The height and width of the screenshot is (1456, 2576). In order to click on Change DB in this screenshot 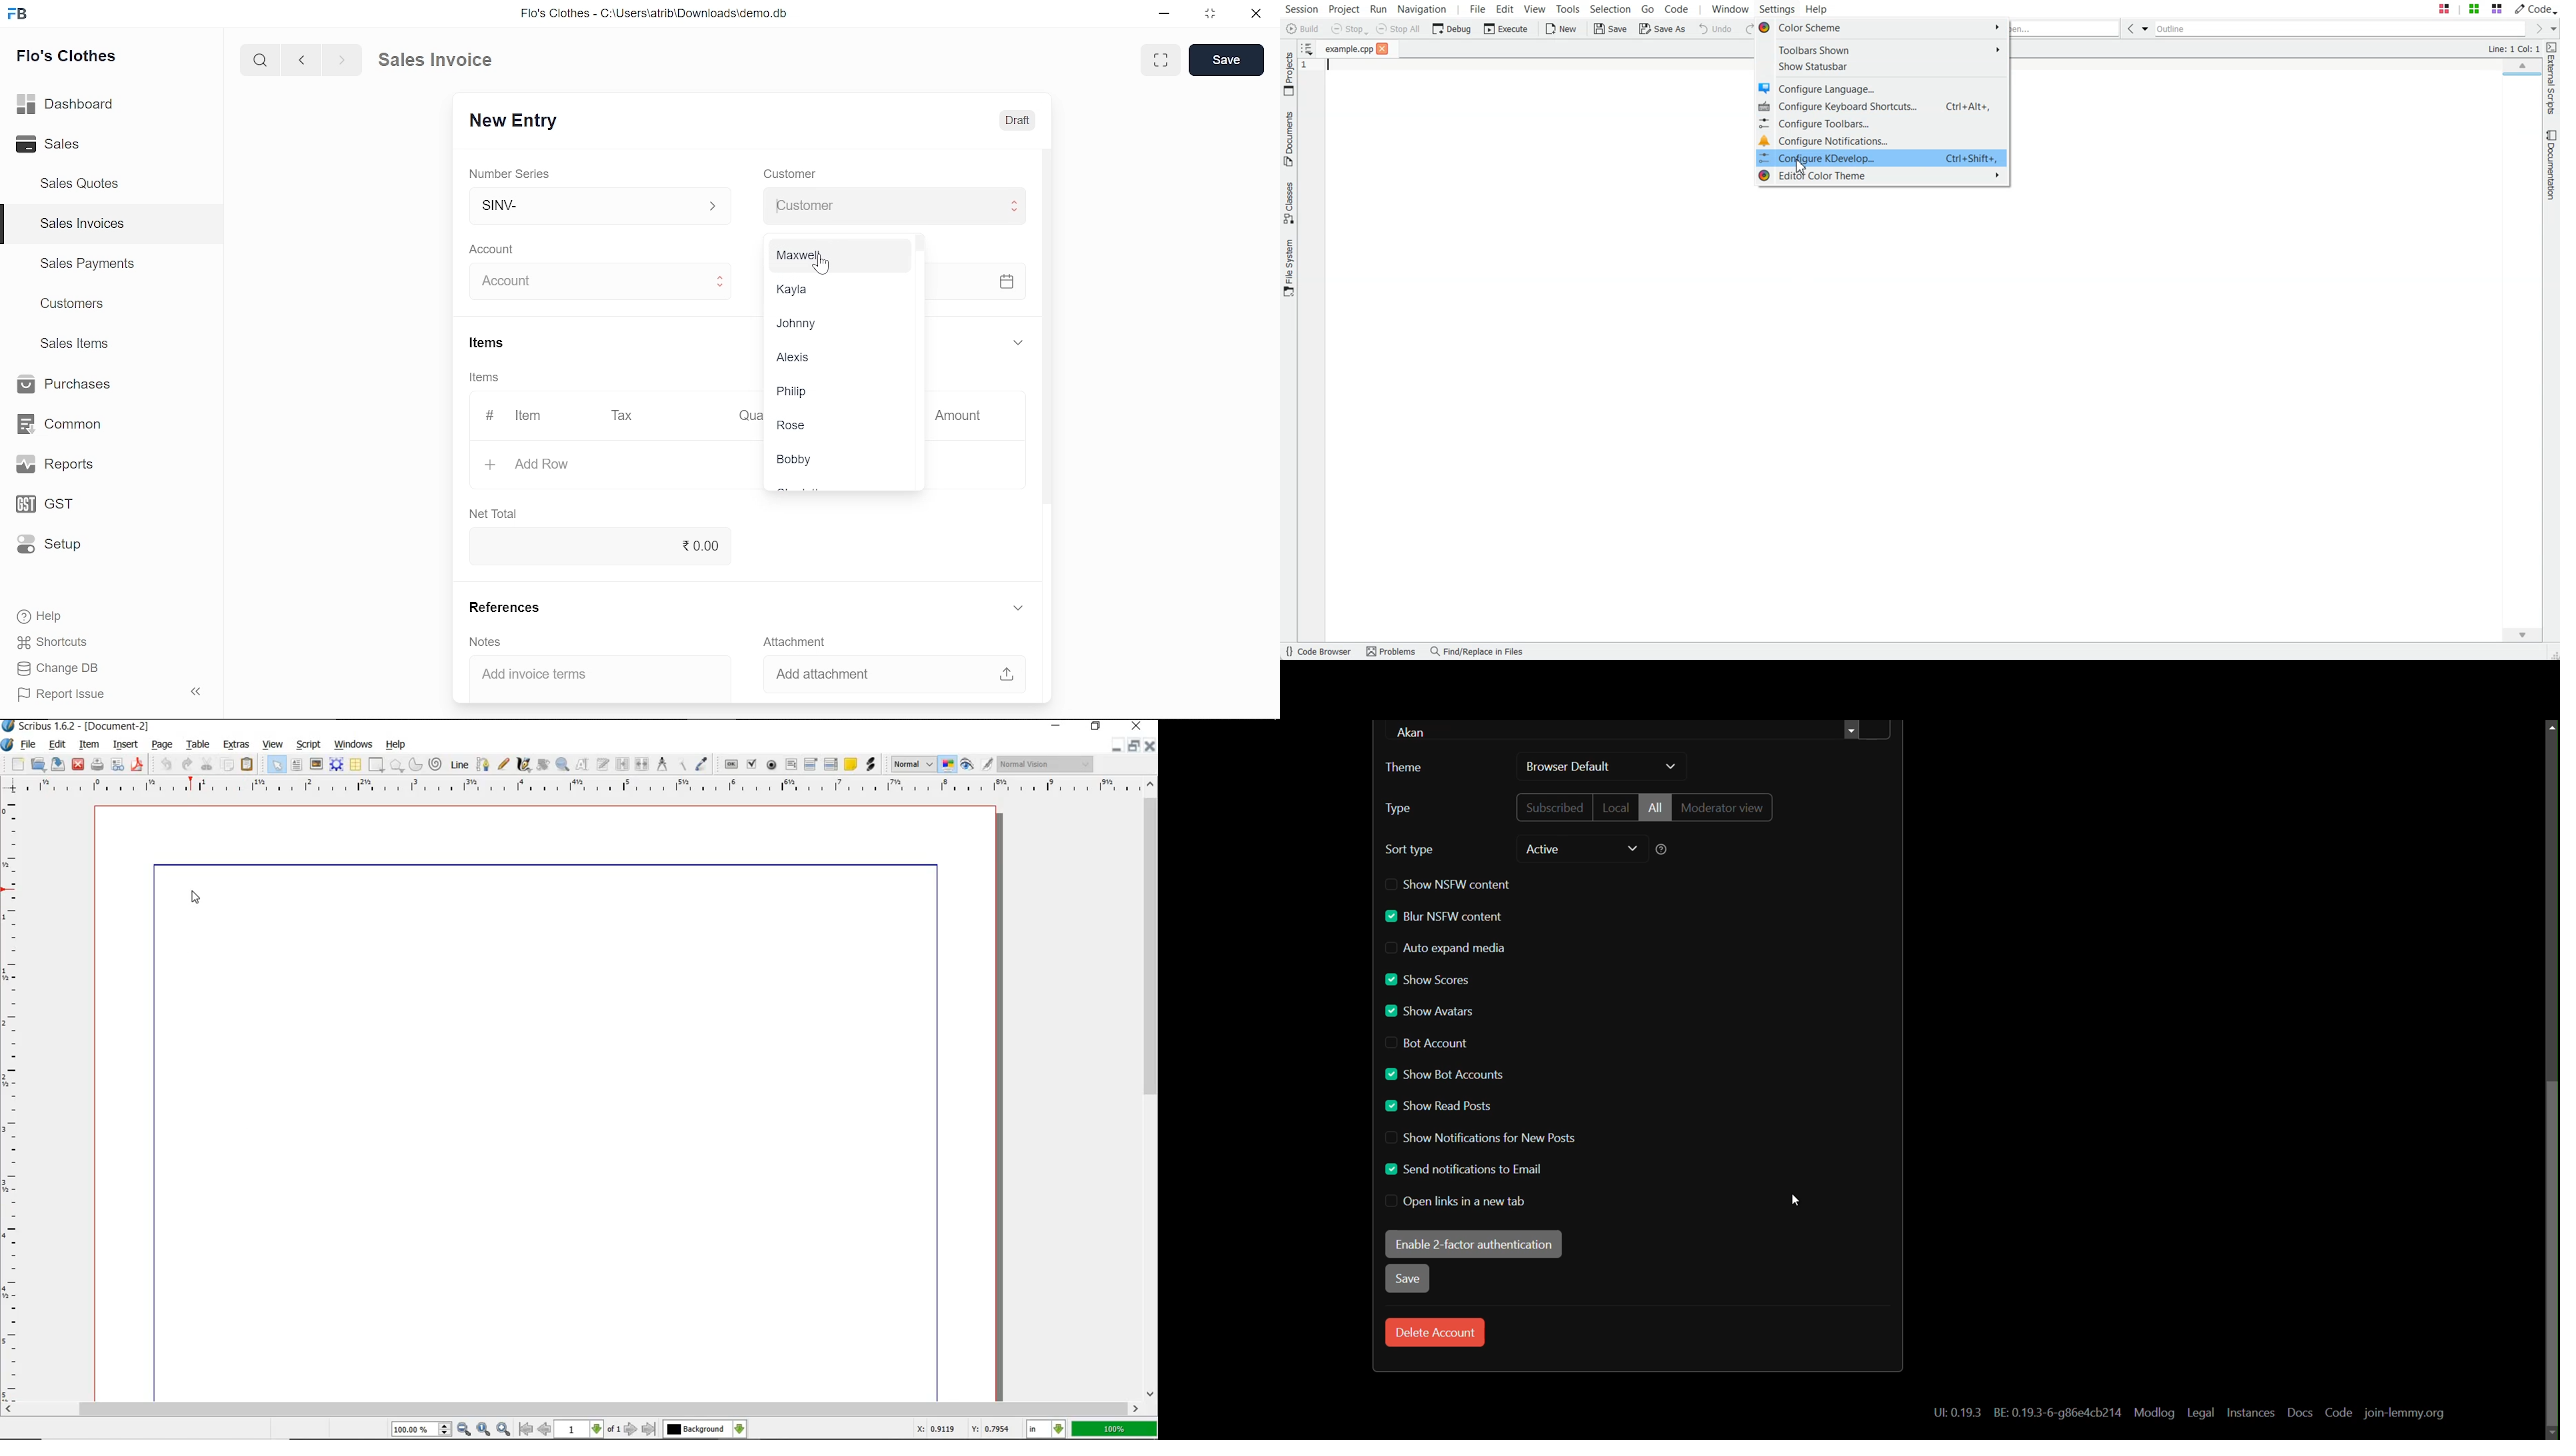, I will do `click(60, 667)`.